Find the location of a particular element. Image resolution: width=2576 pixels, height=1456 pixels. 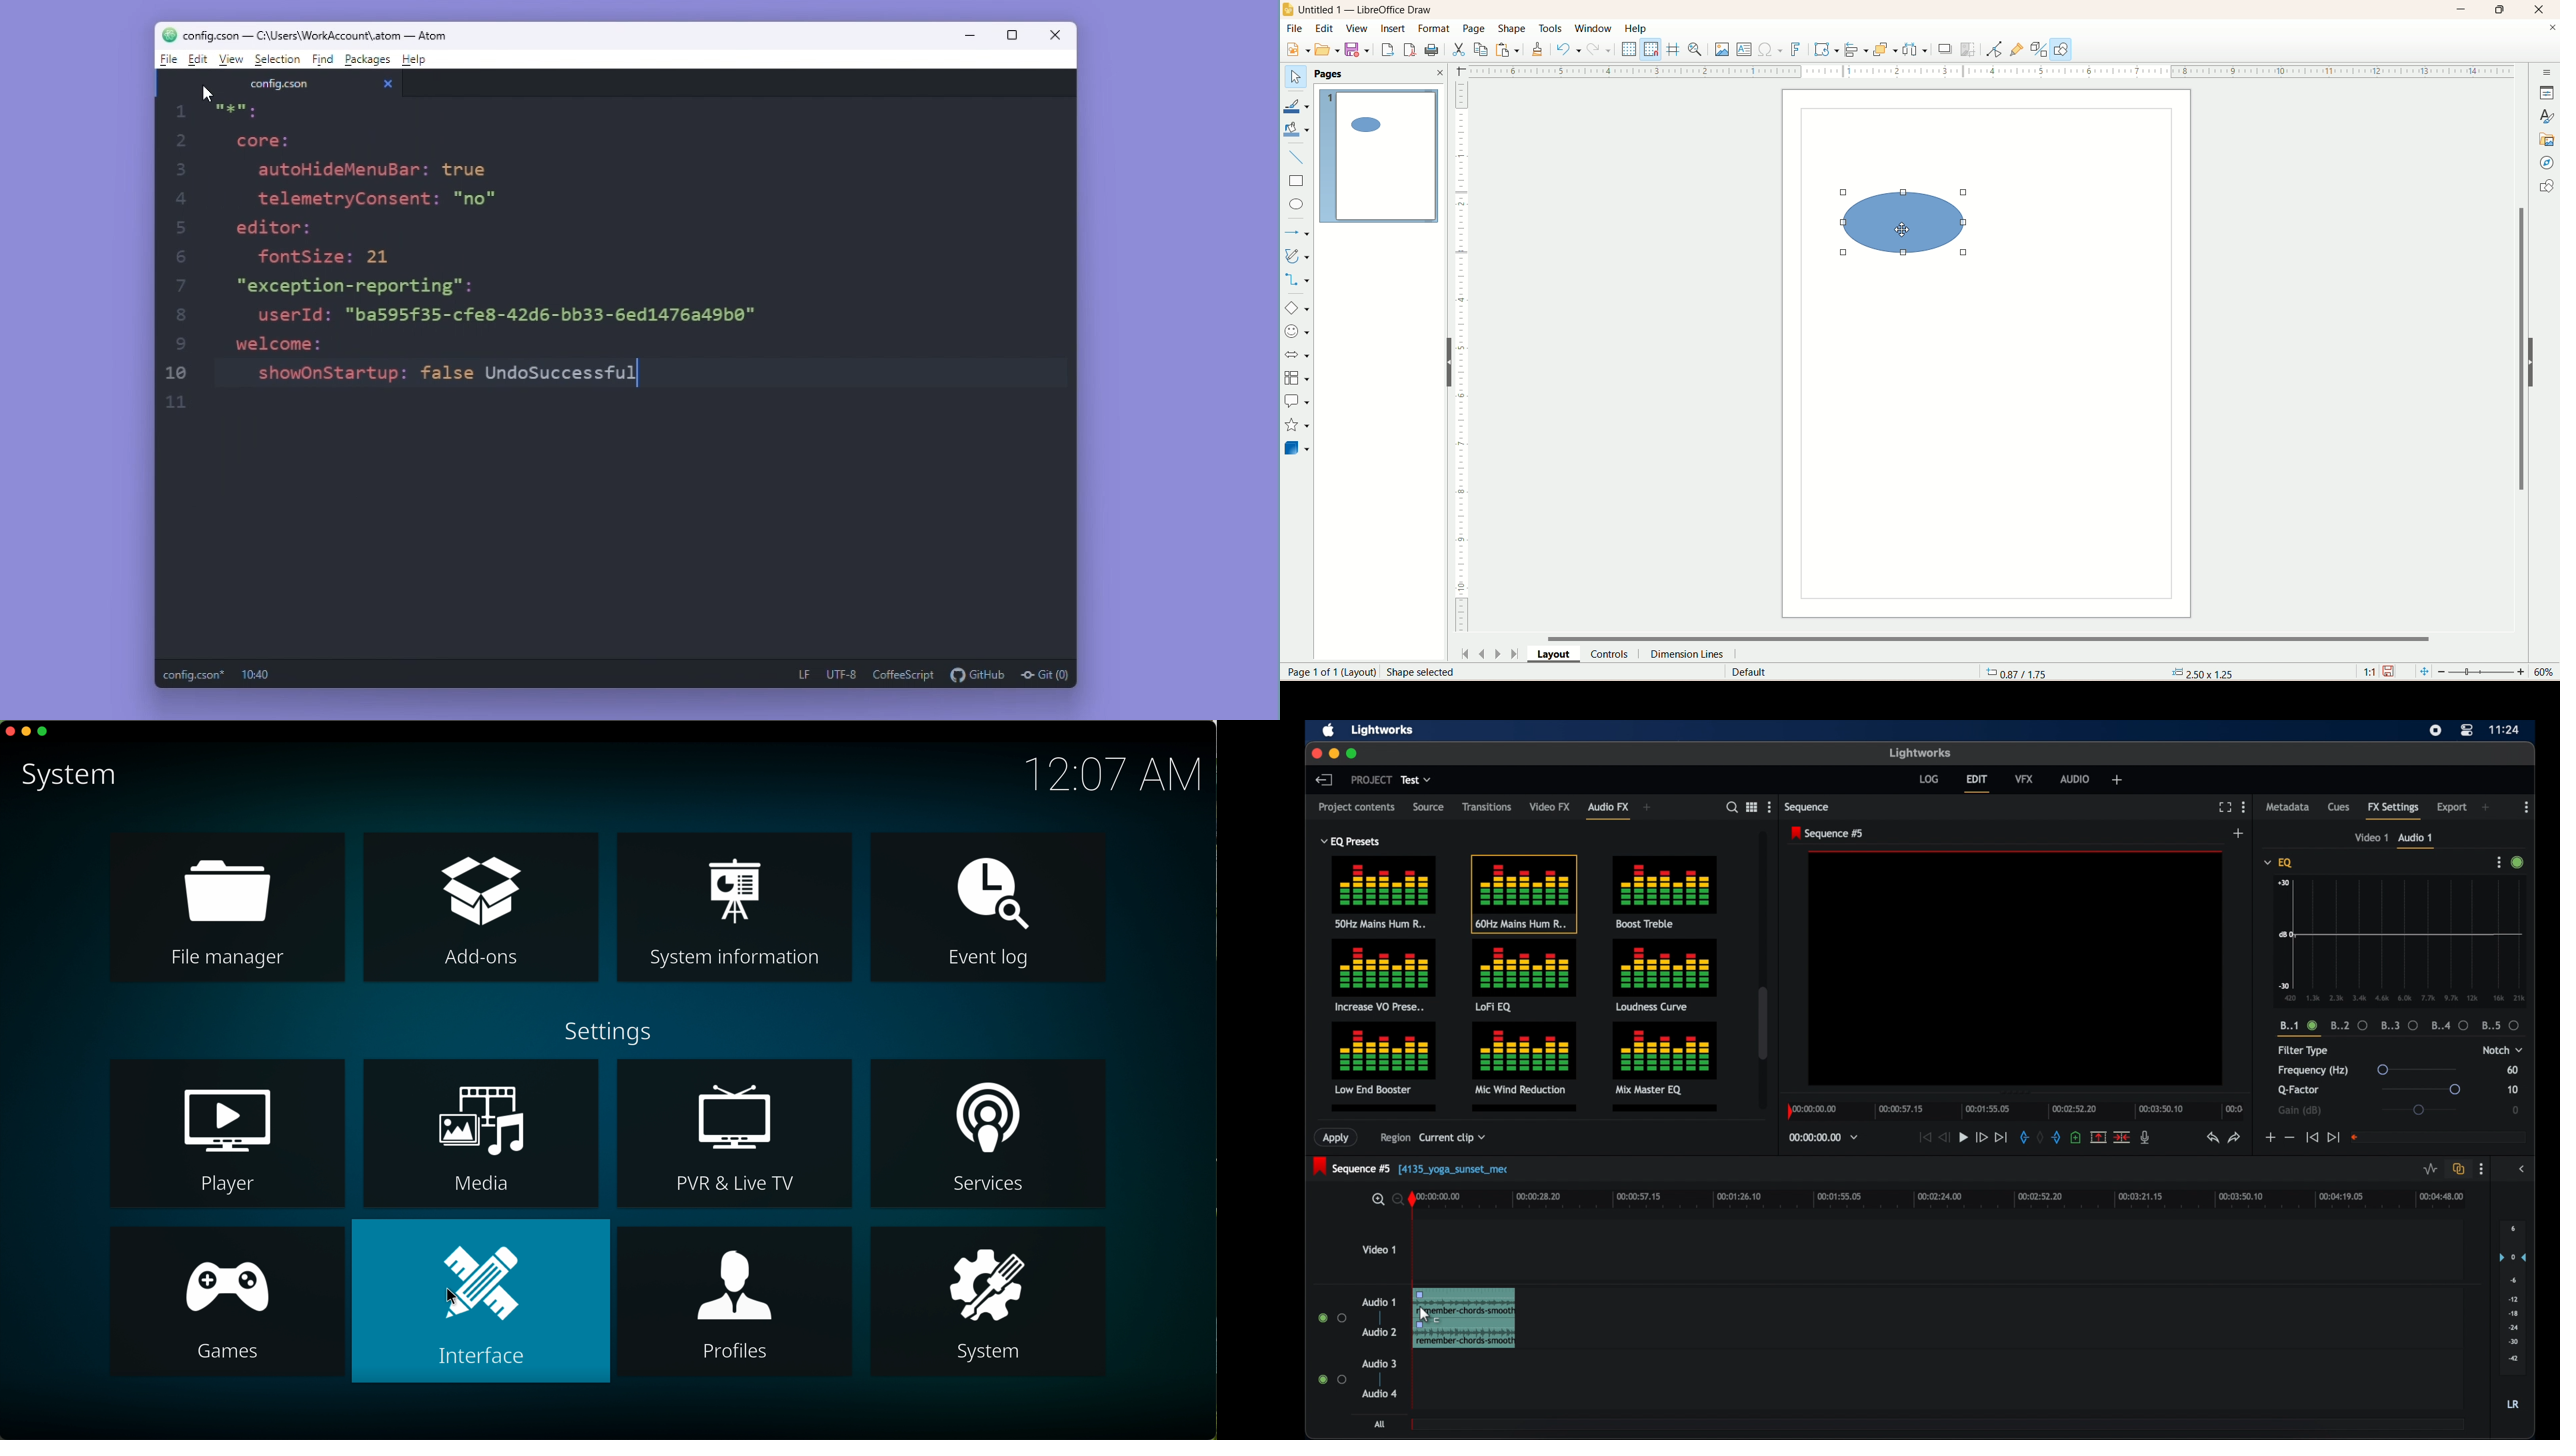

region is located at coordinates (1391, 1140).